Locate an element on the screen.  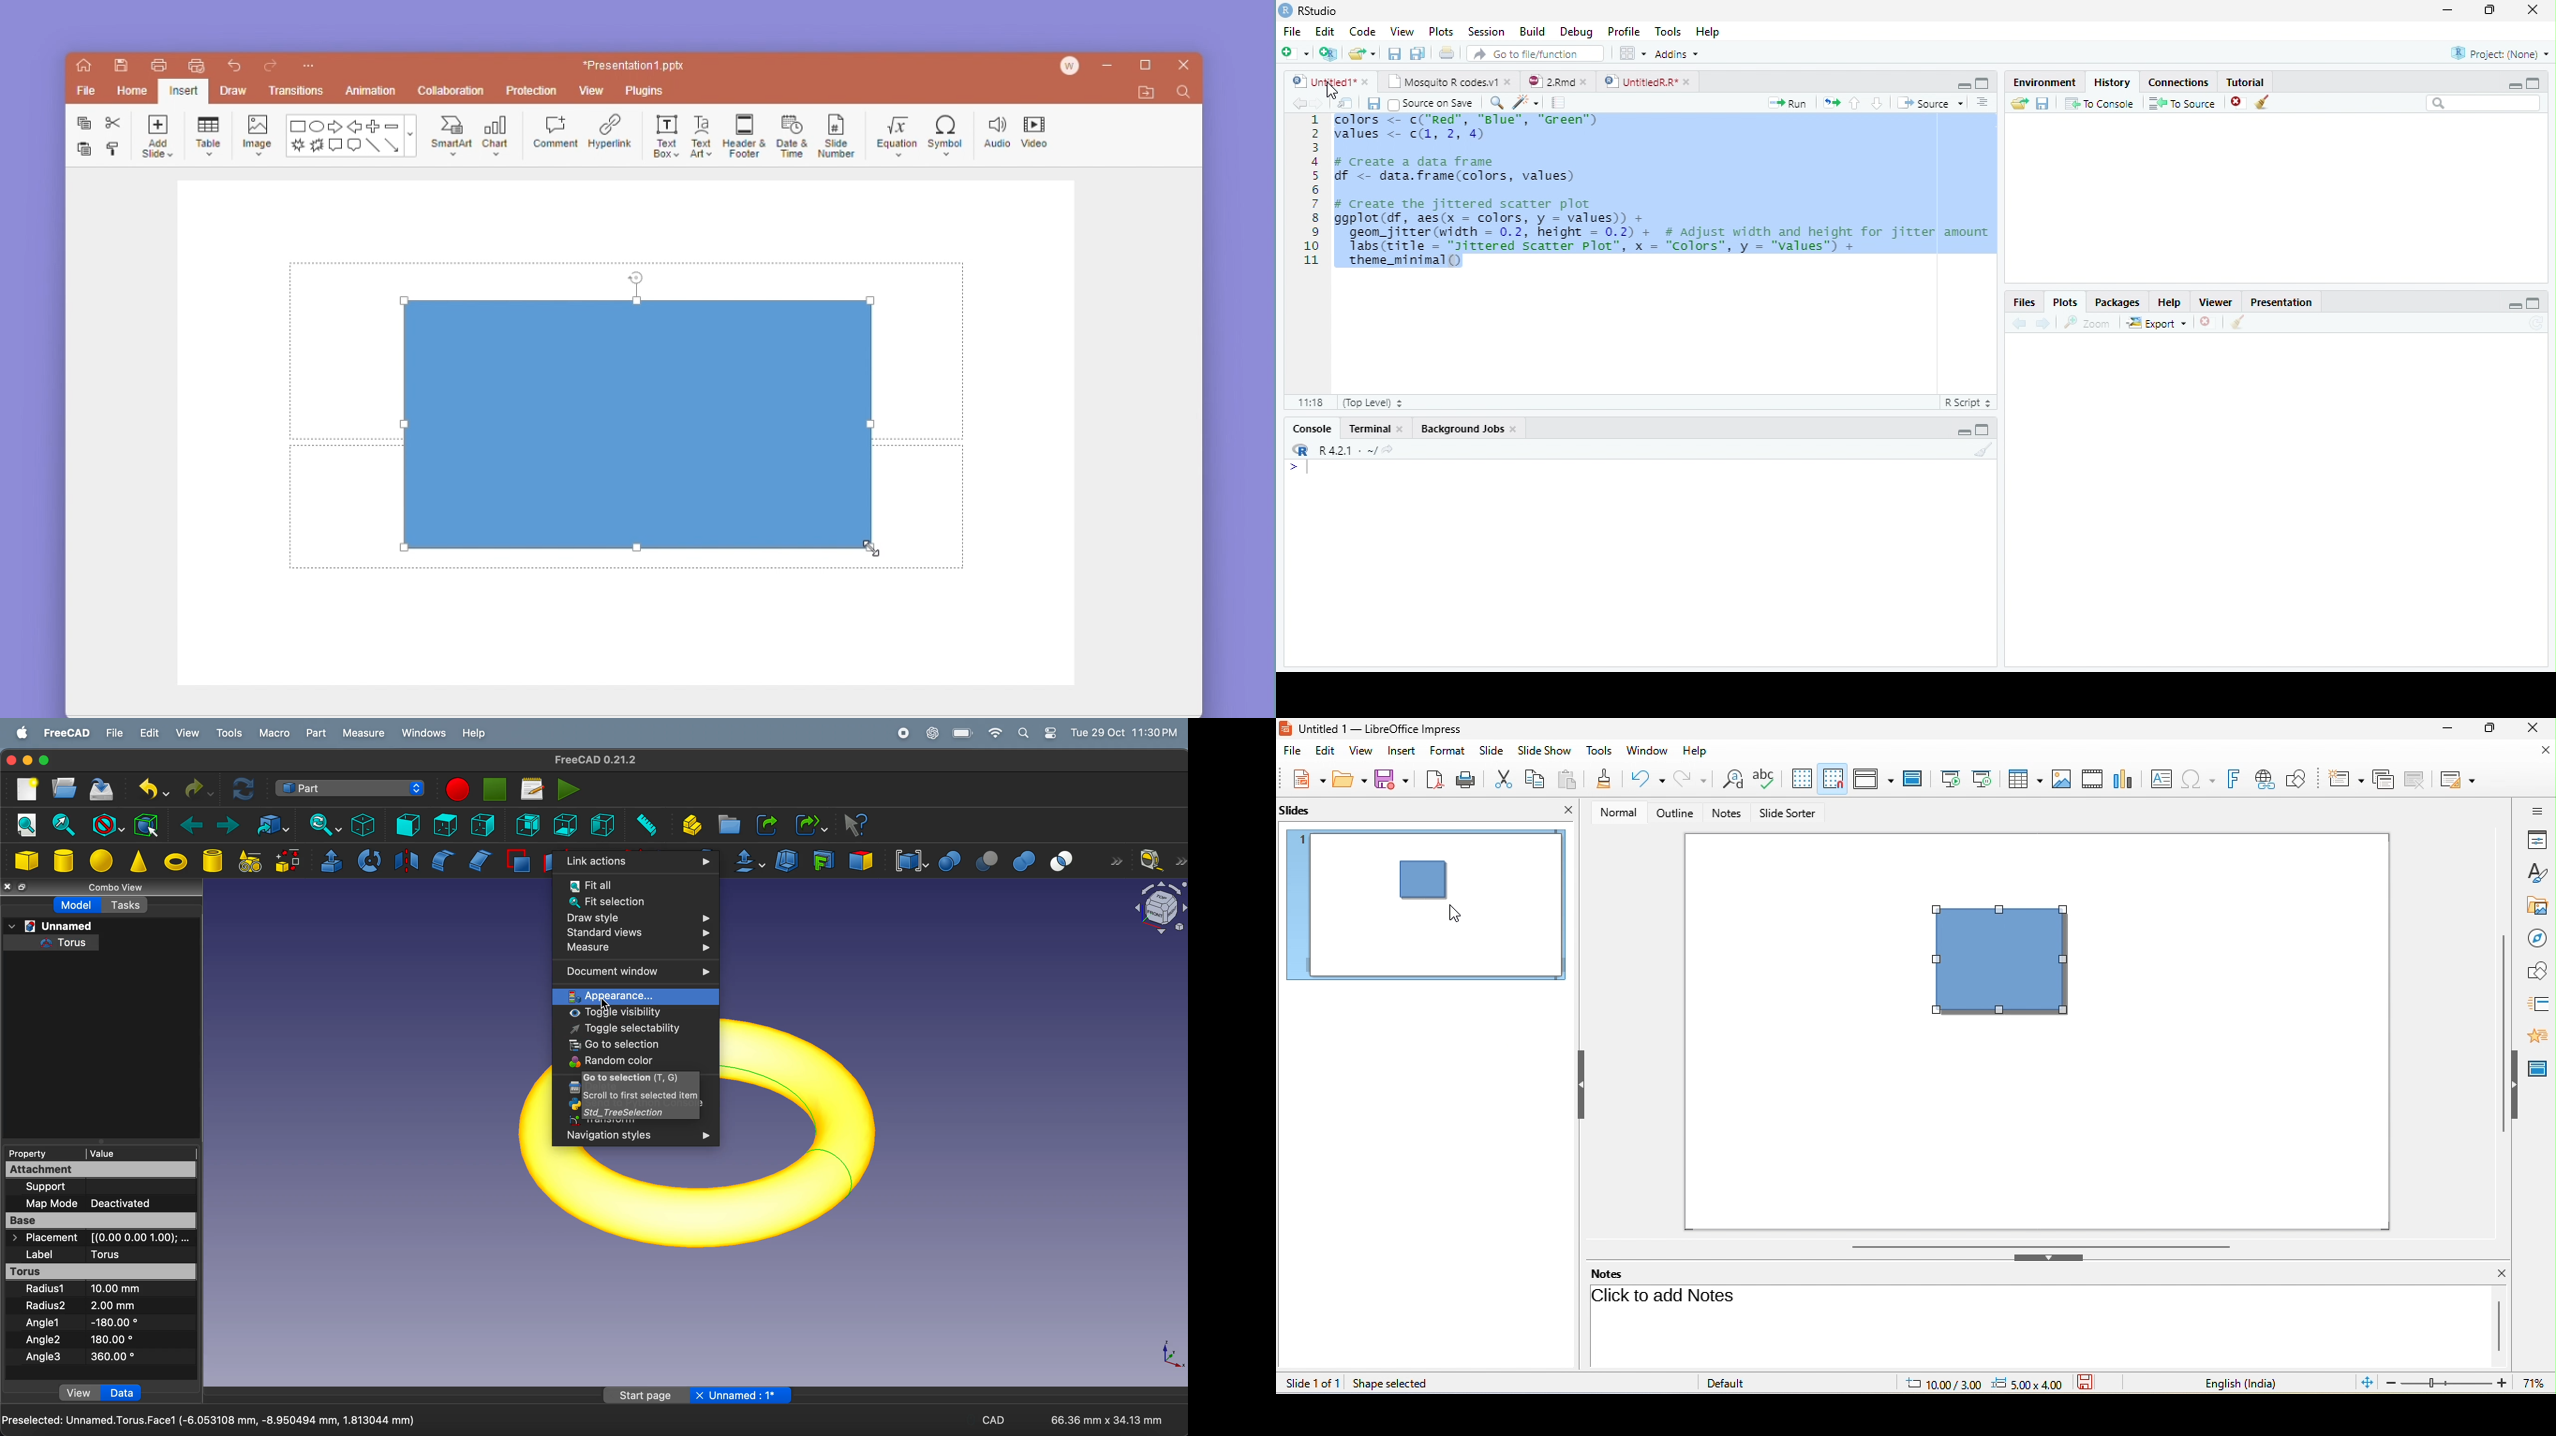
Environment is located at coordinates (2043, 82).